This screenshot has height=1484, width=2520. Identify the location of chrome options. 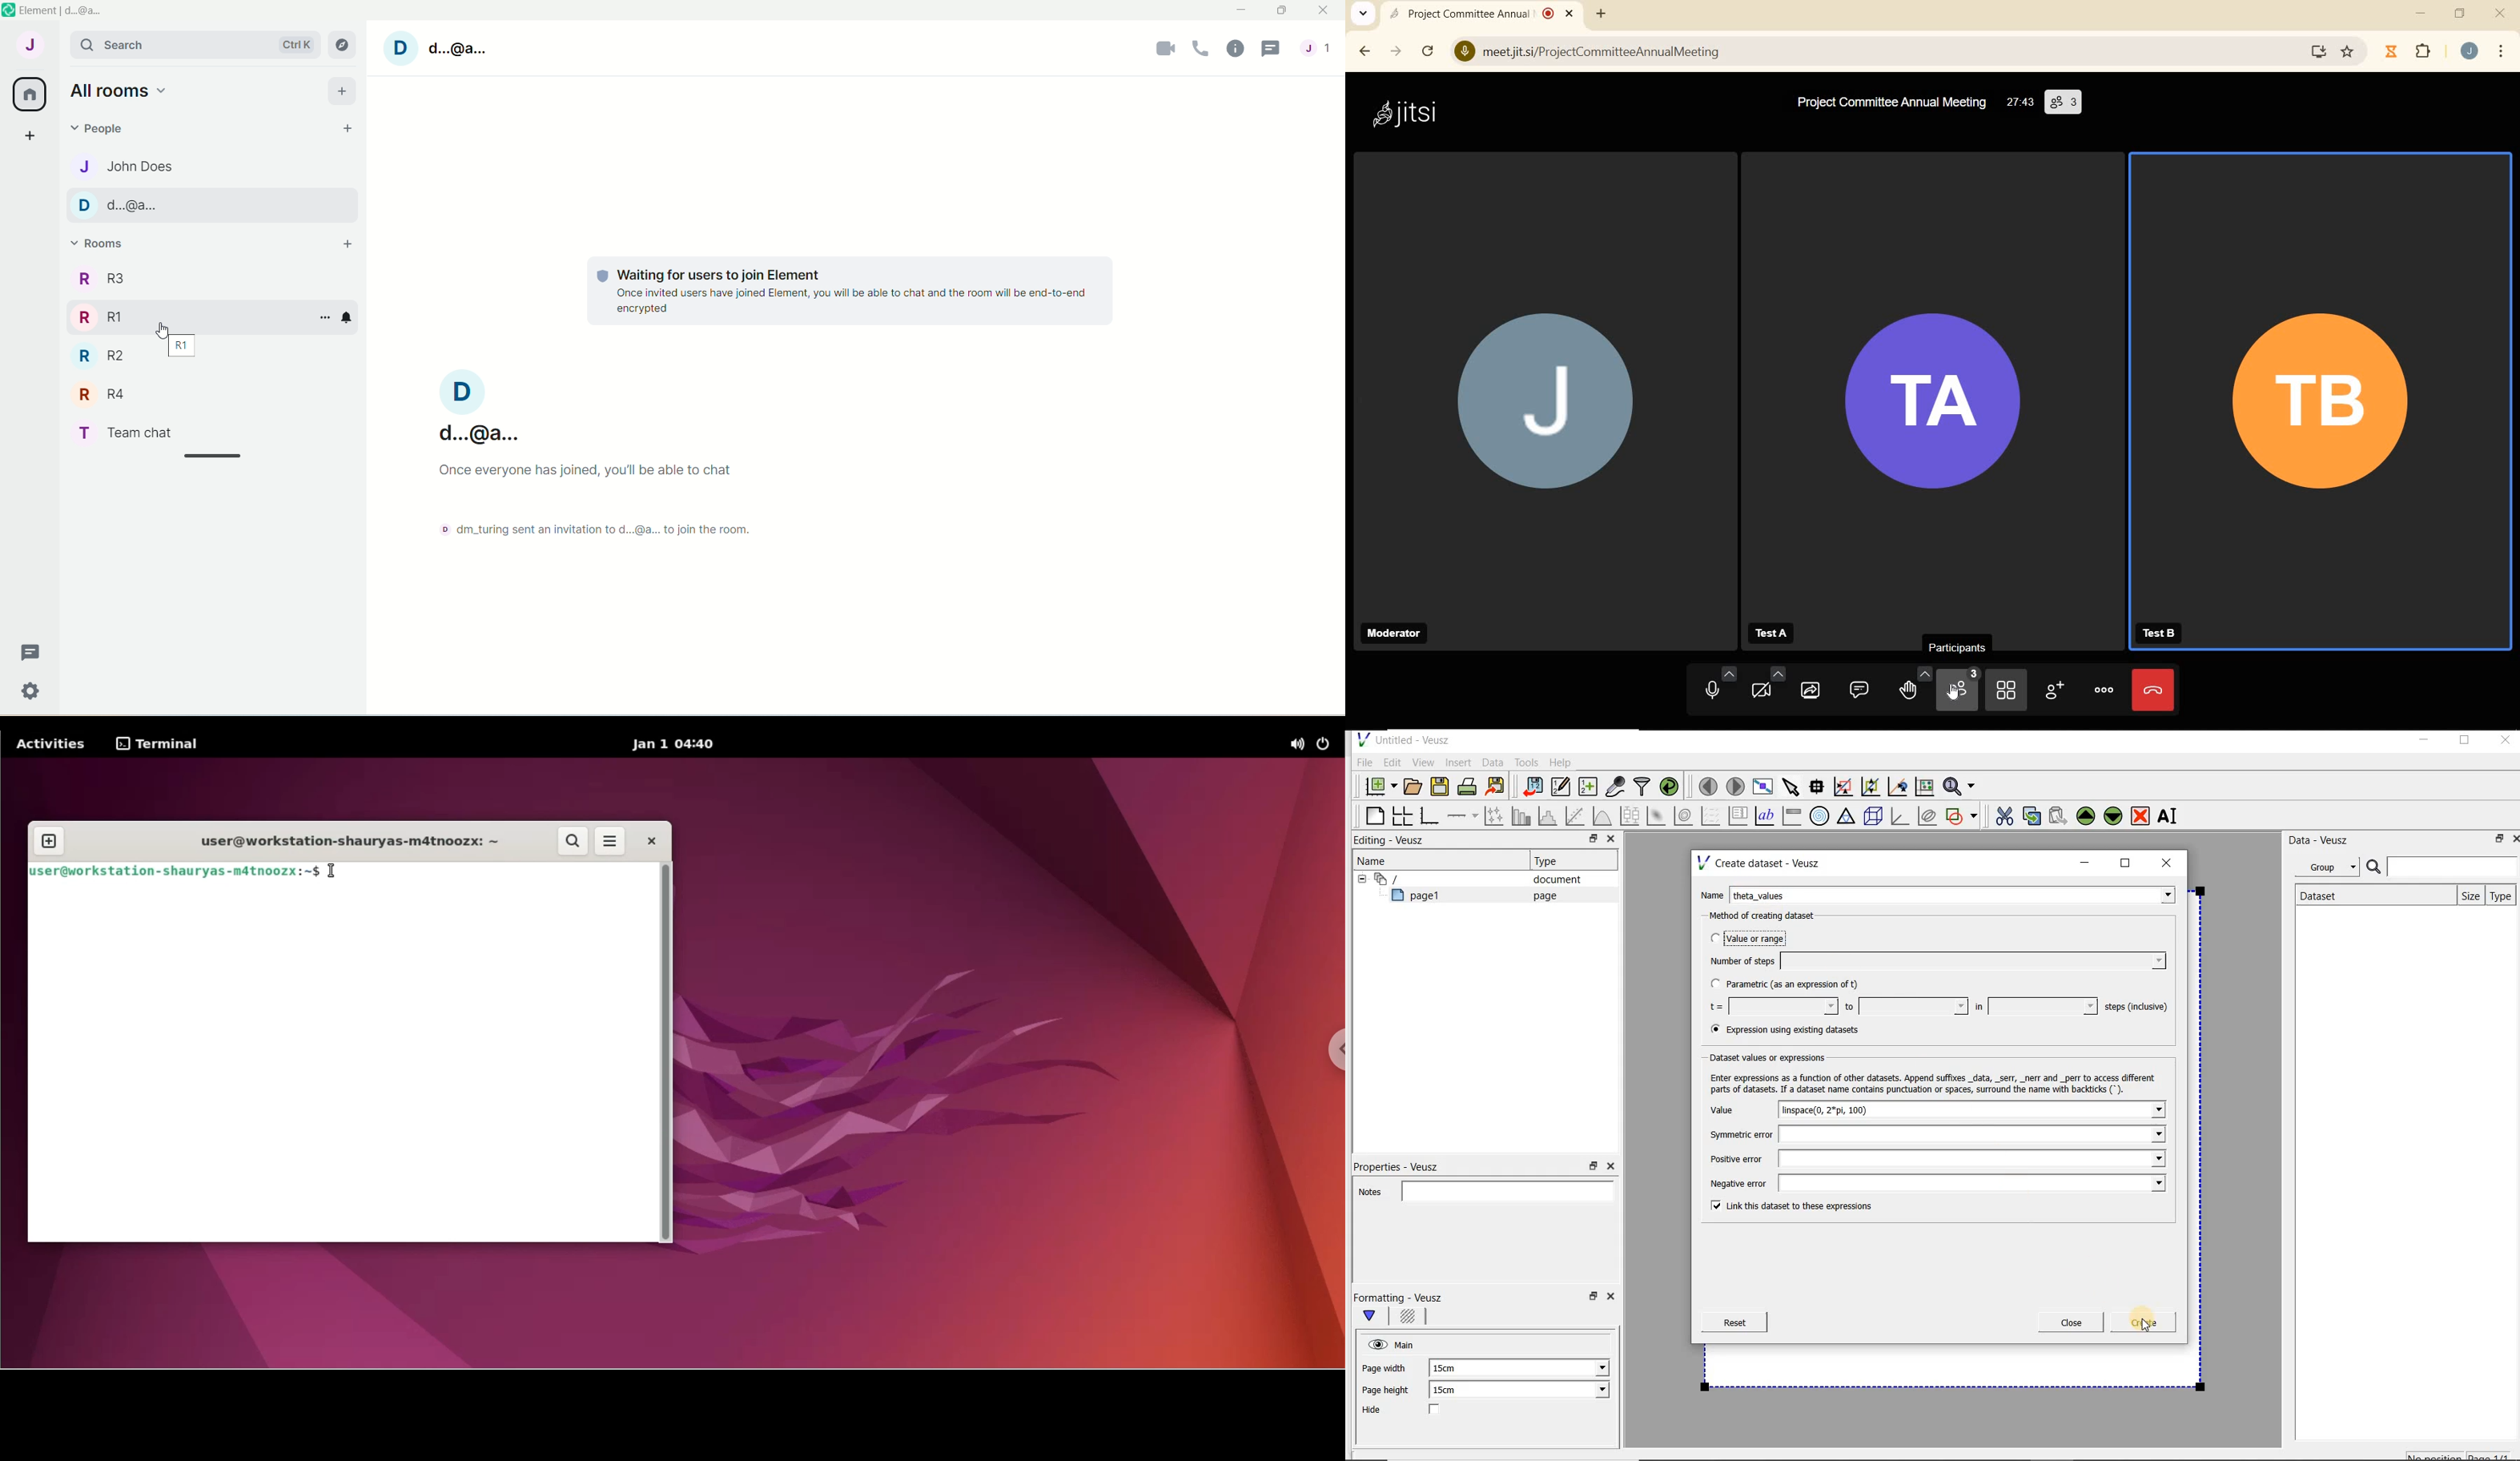
(1328, 1056).